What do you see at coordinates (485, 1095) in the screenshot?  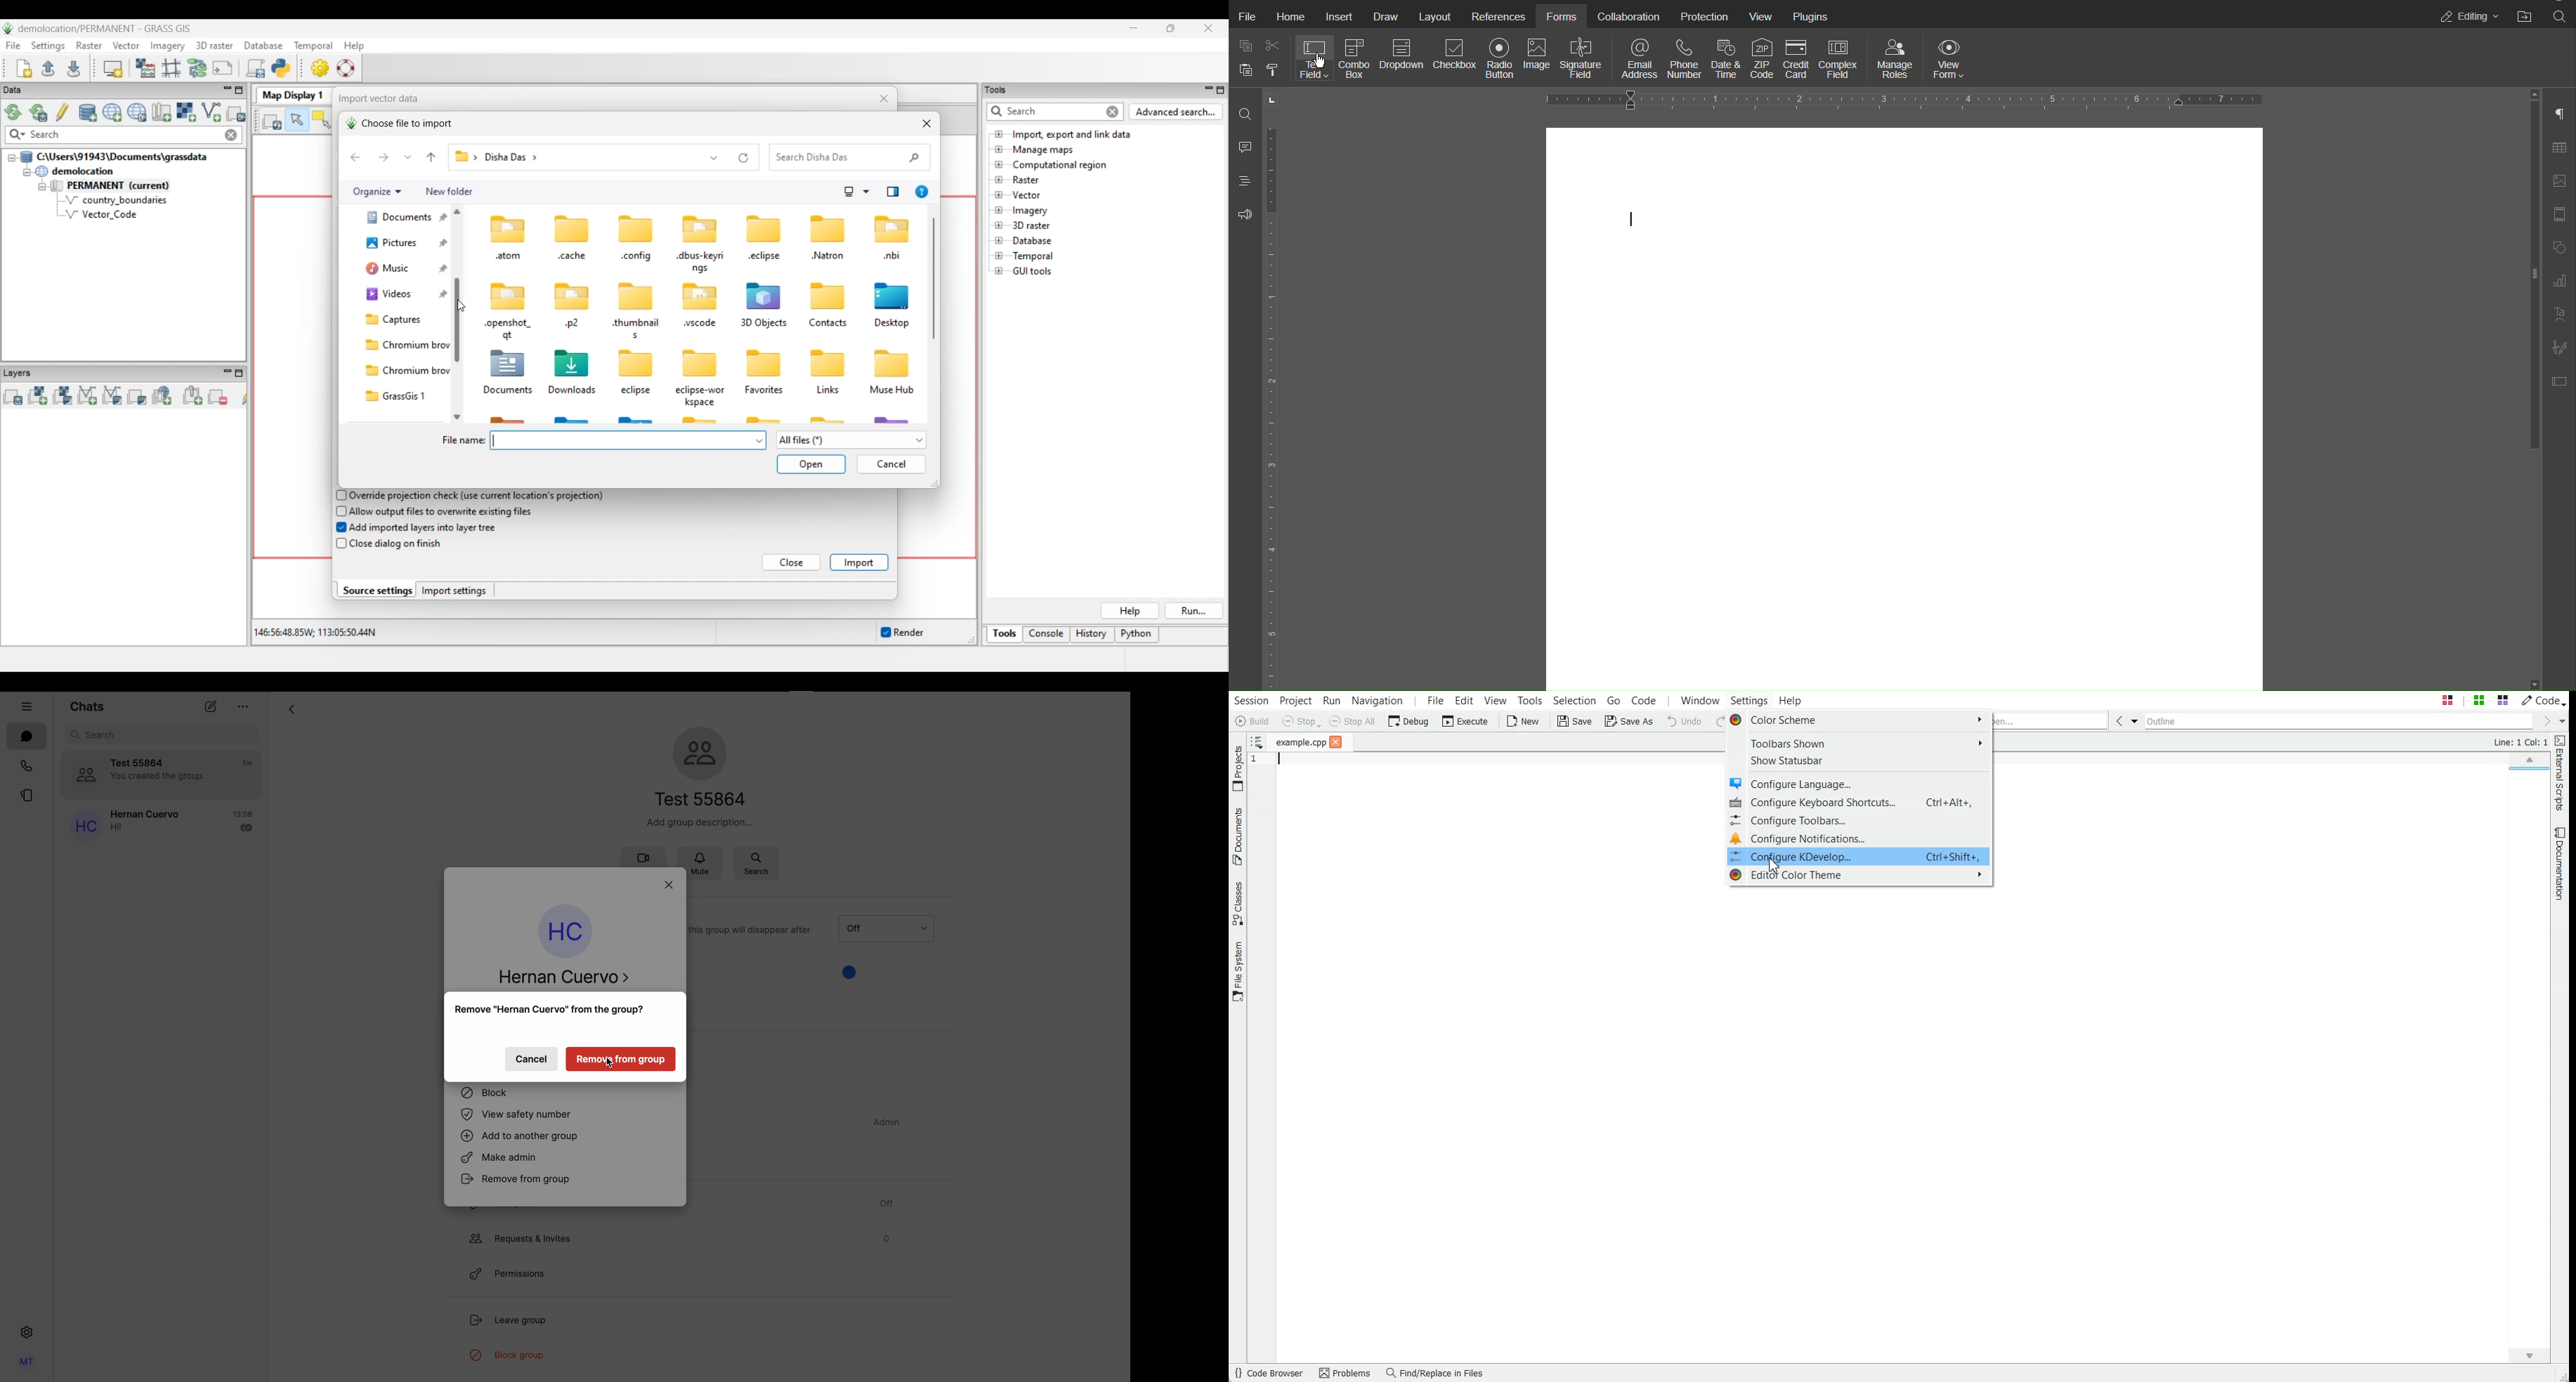 I see `block` at bounding box center [485, 1095].